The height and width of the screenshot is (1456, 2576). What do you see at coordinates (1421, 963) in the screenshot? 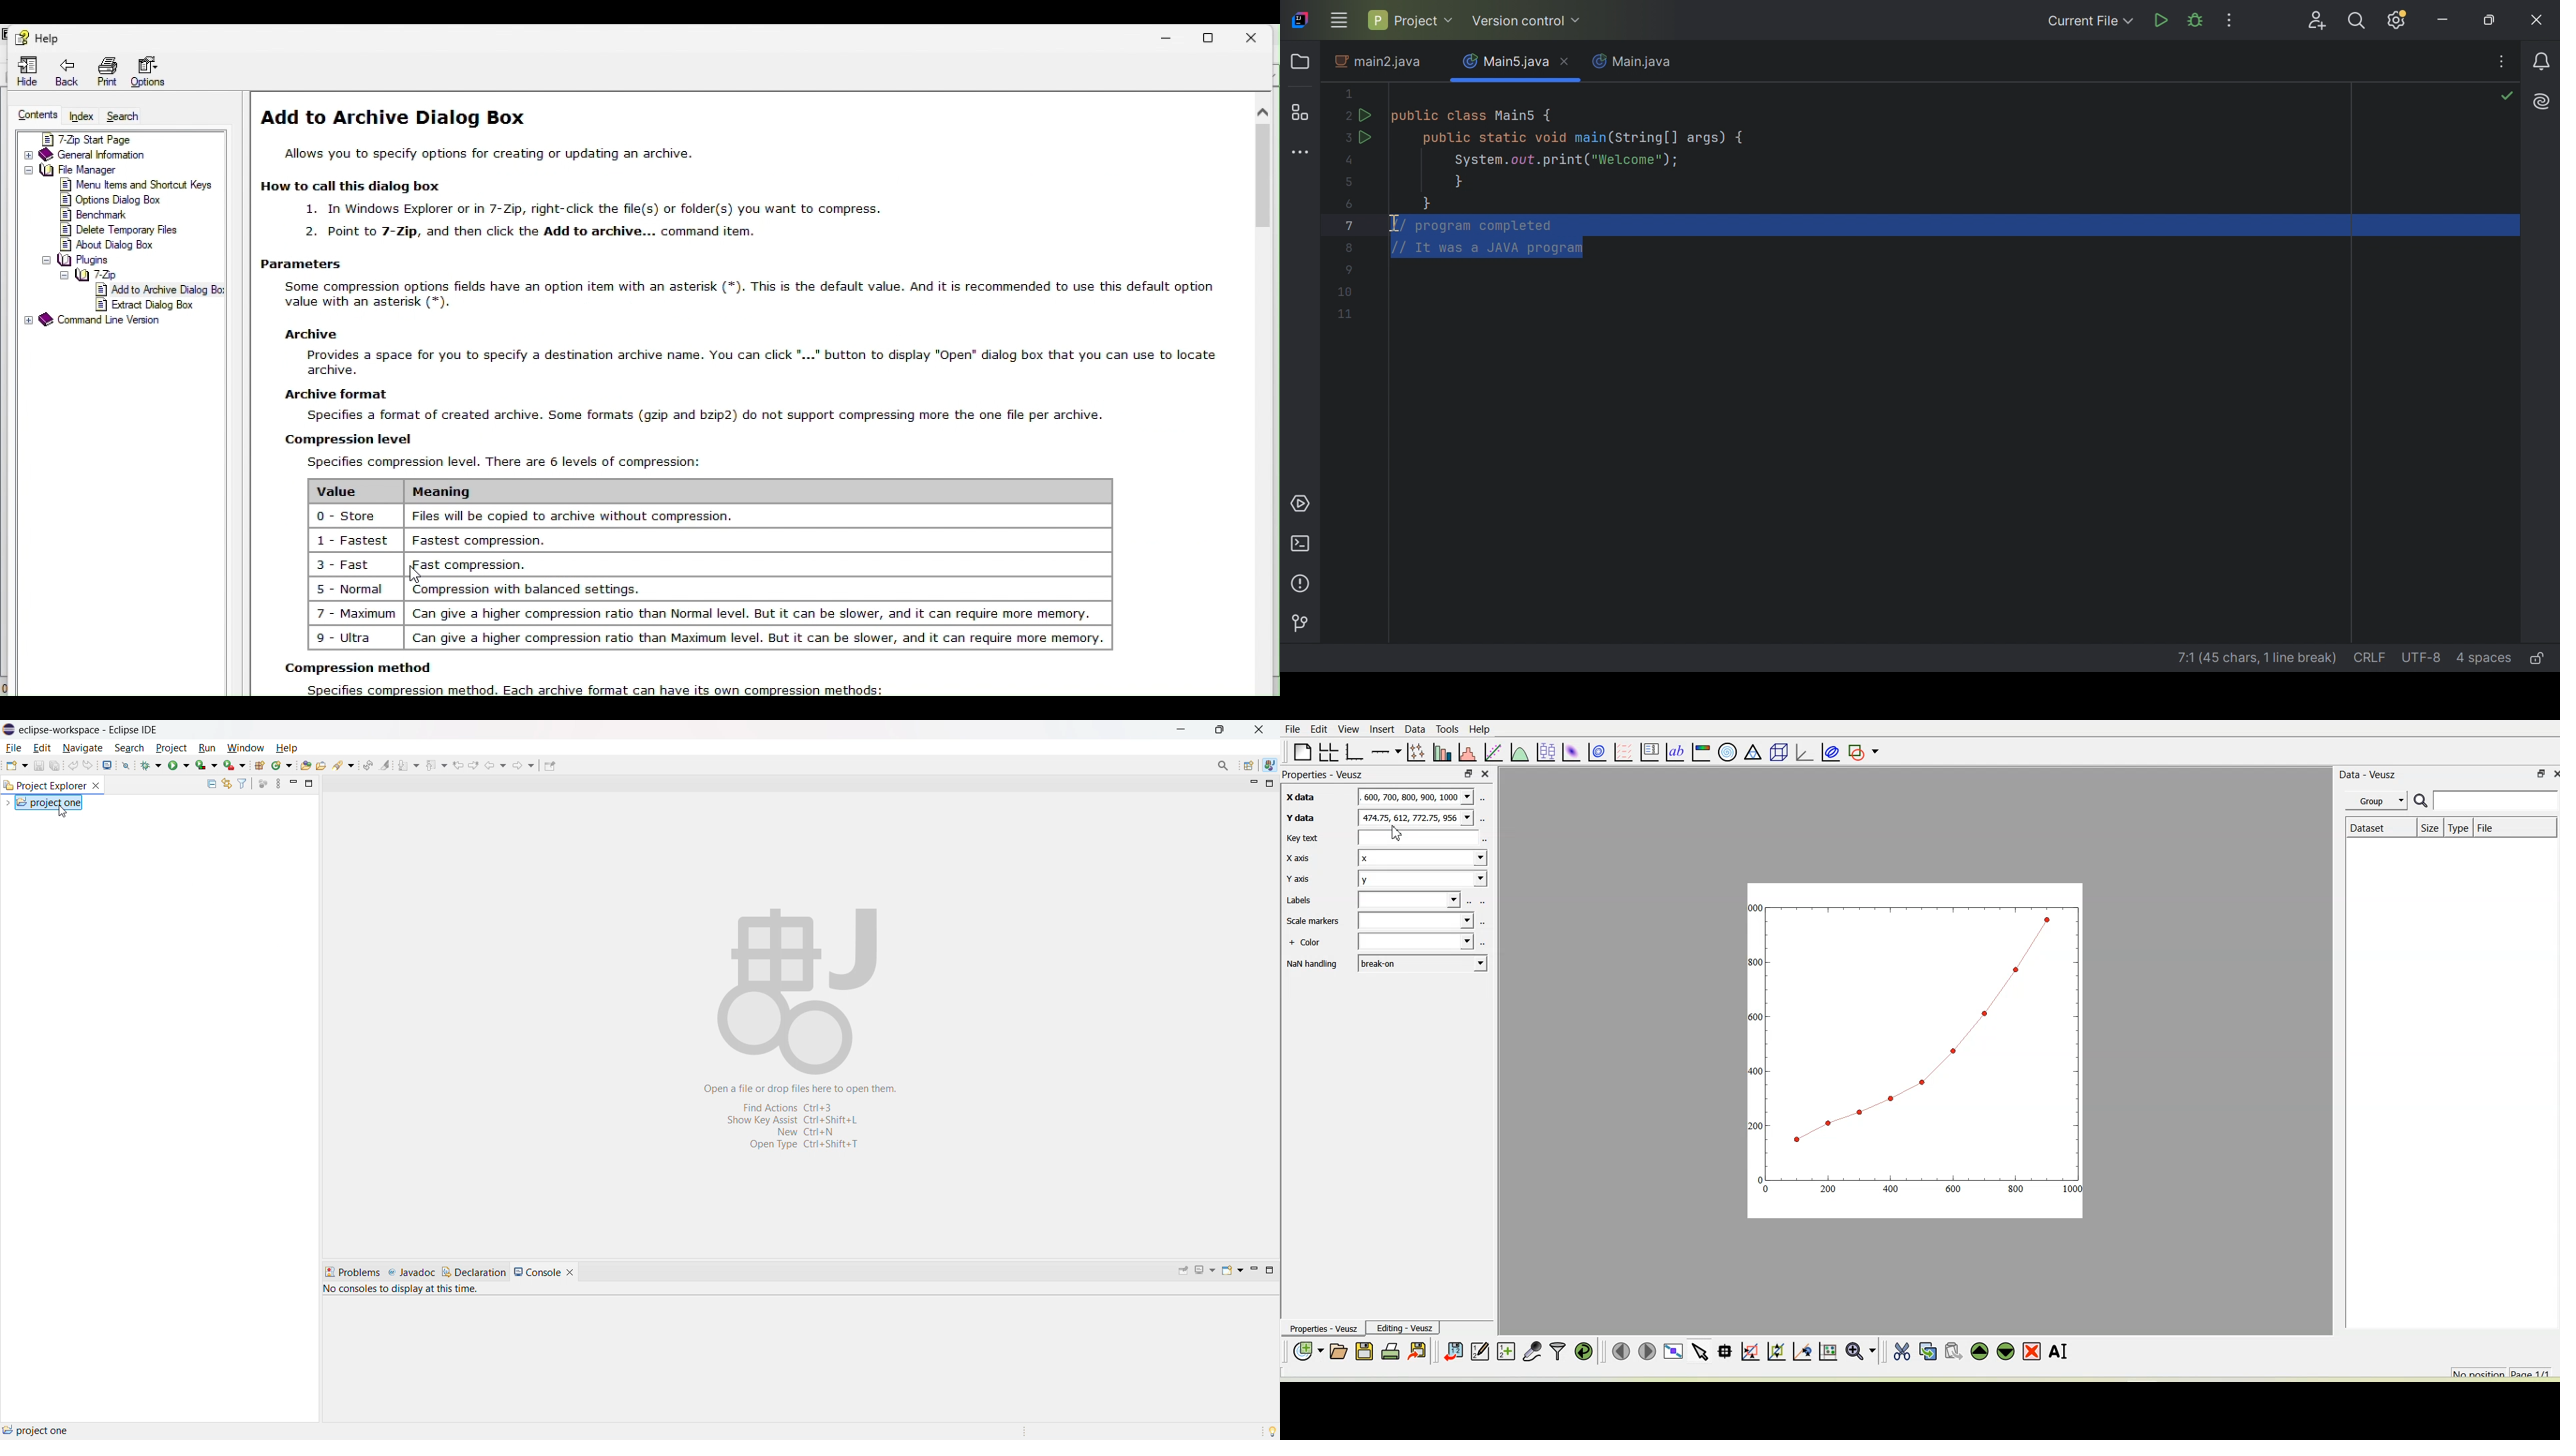
I see `break-on ` at bounding box center [1421, 963].